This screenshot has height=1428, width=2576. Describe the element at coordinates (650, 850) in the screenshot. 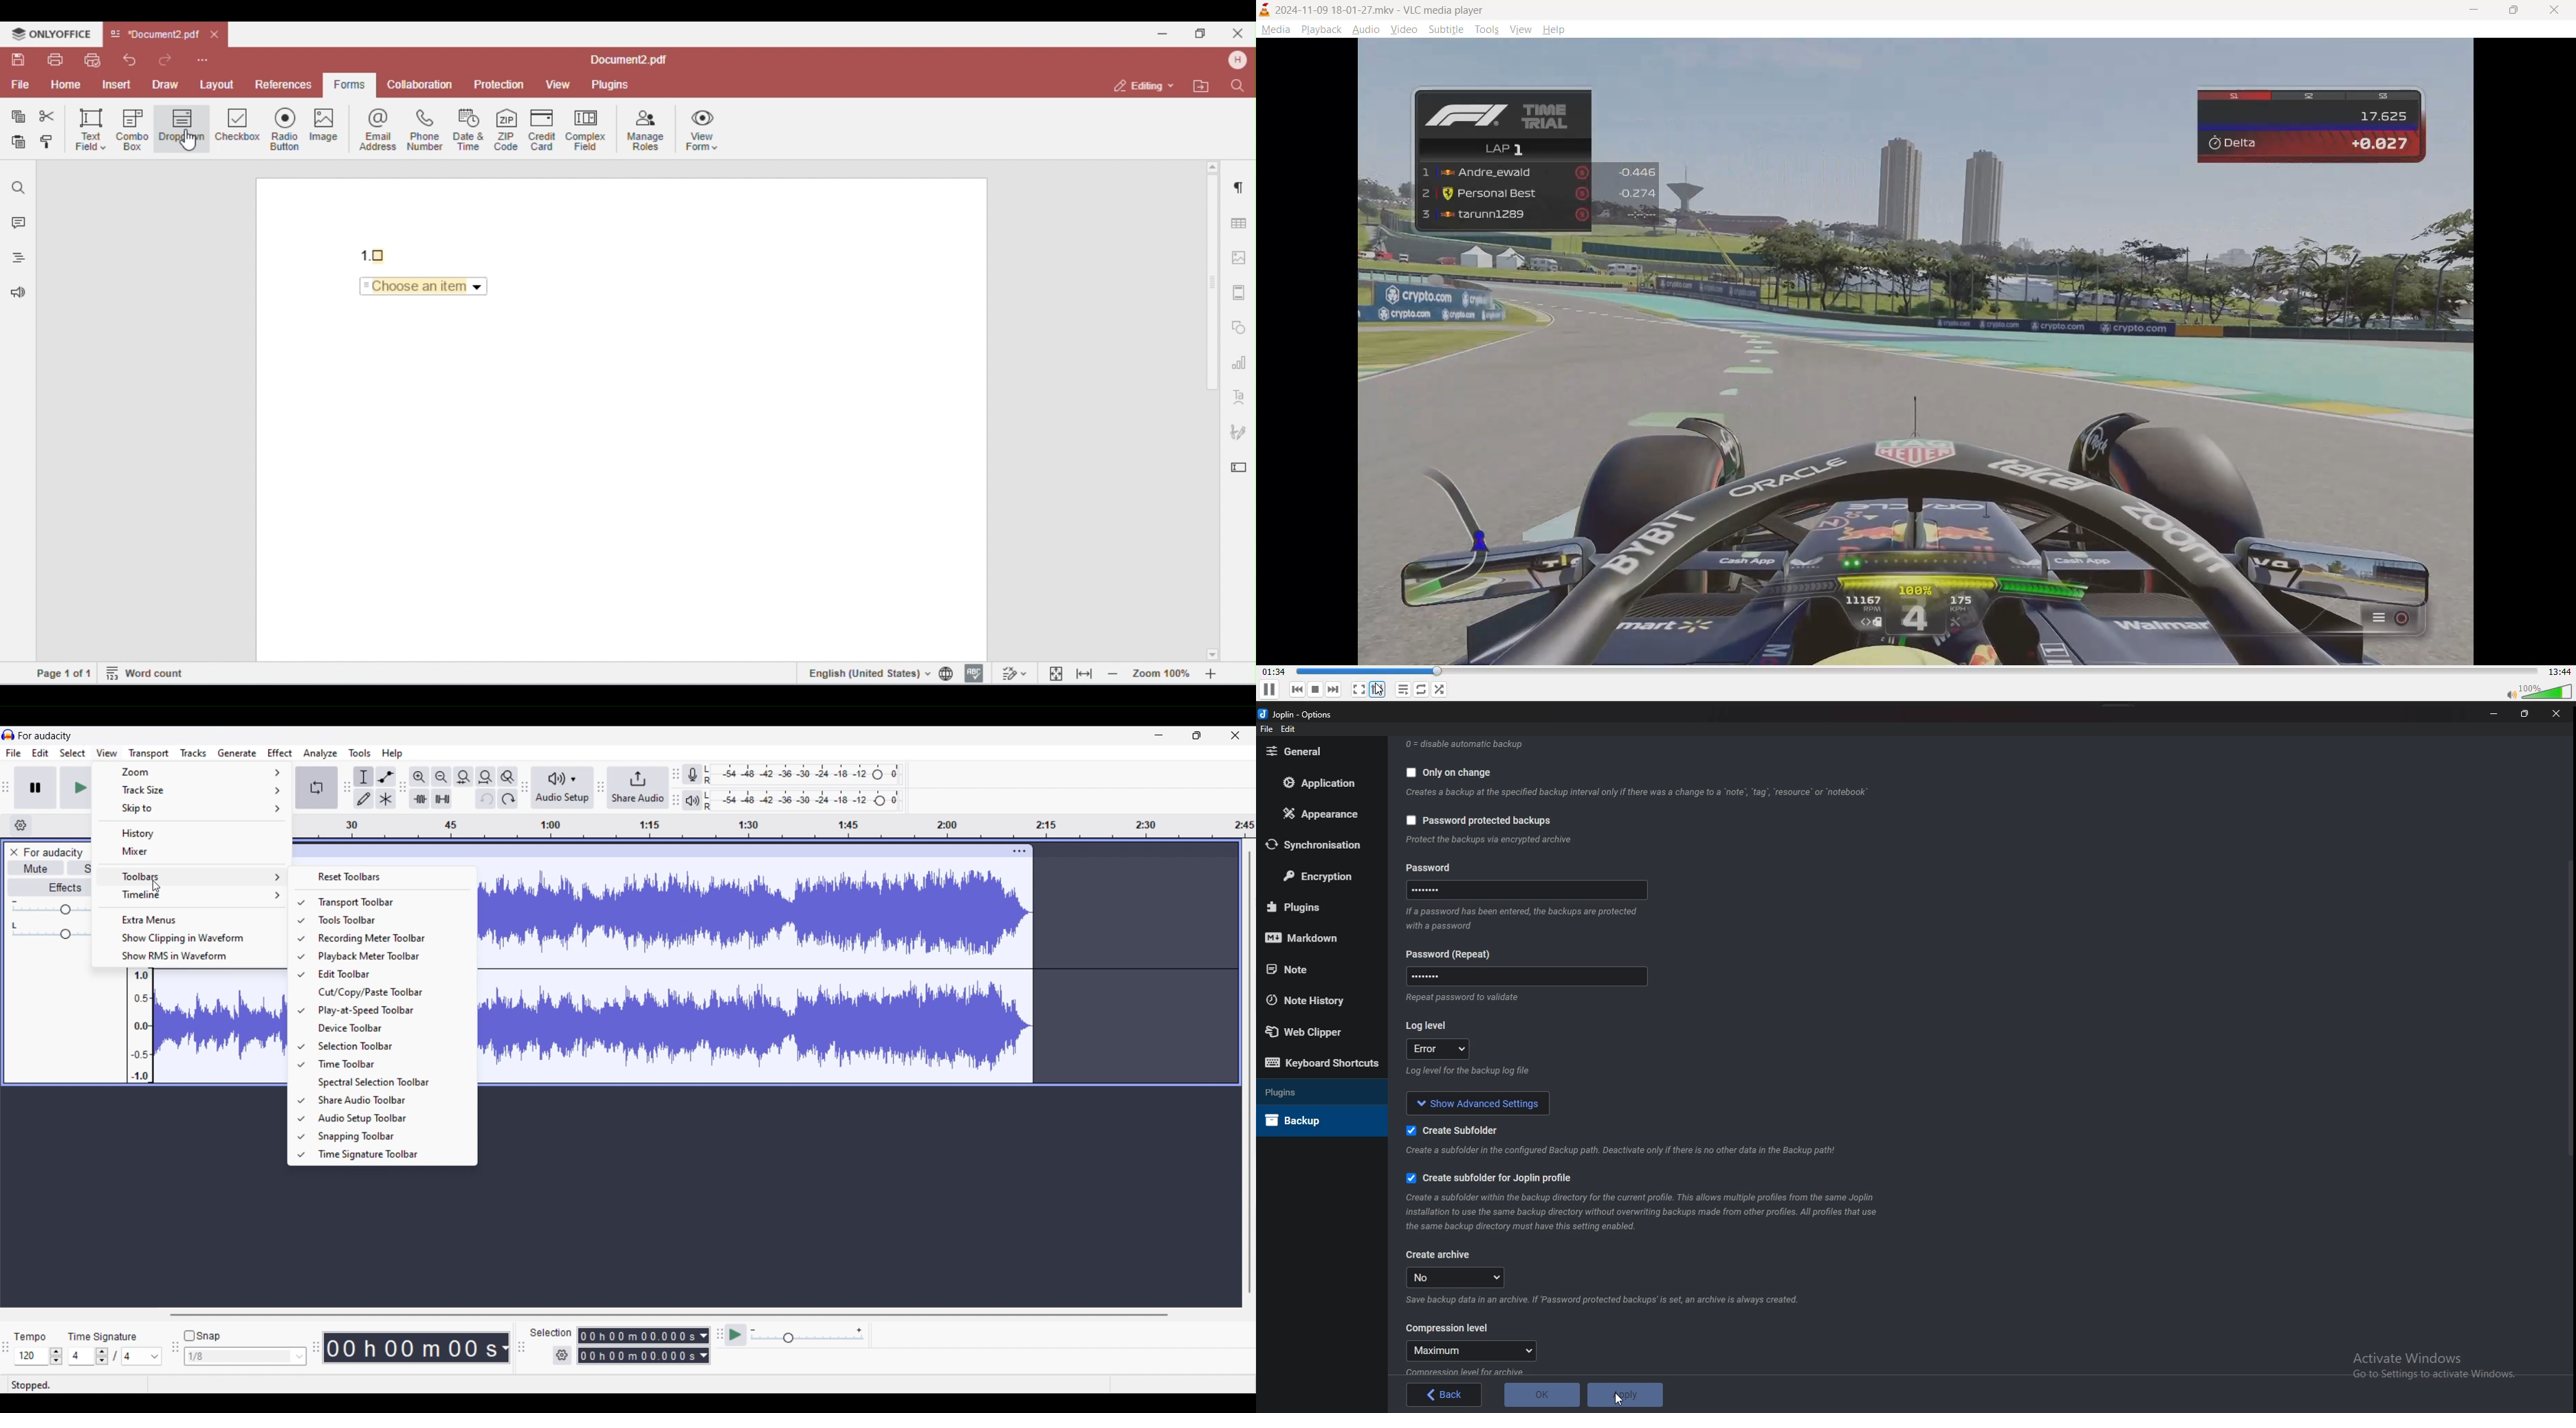

I see `click to move` at that location.